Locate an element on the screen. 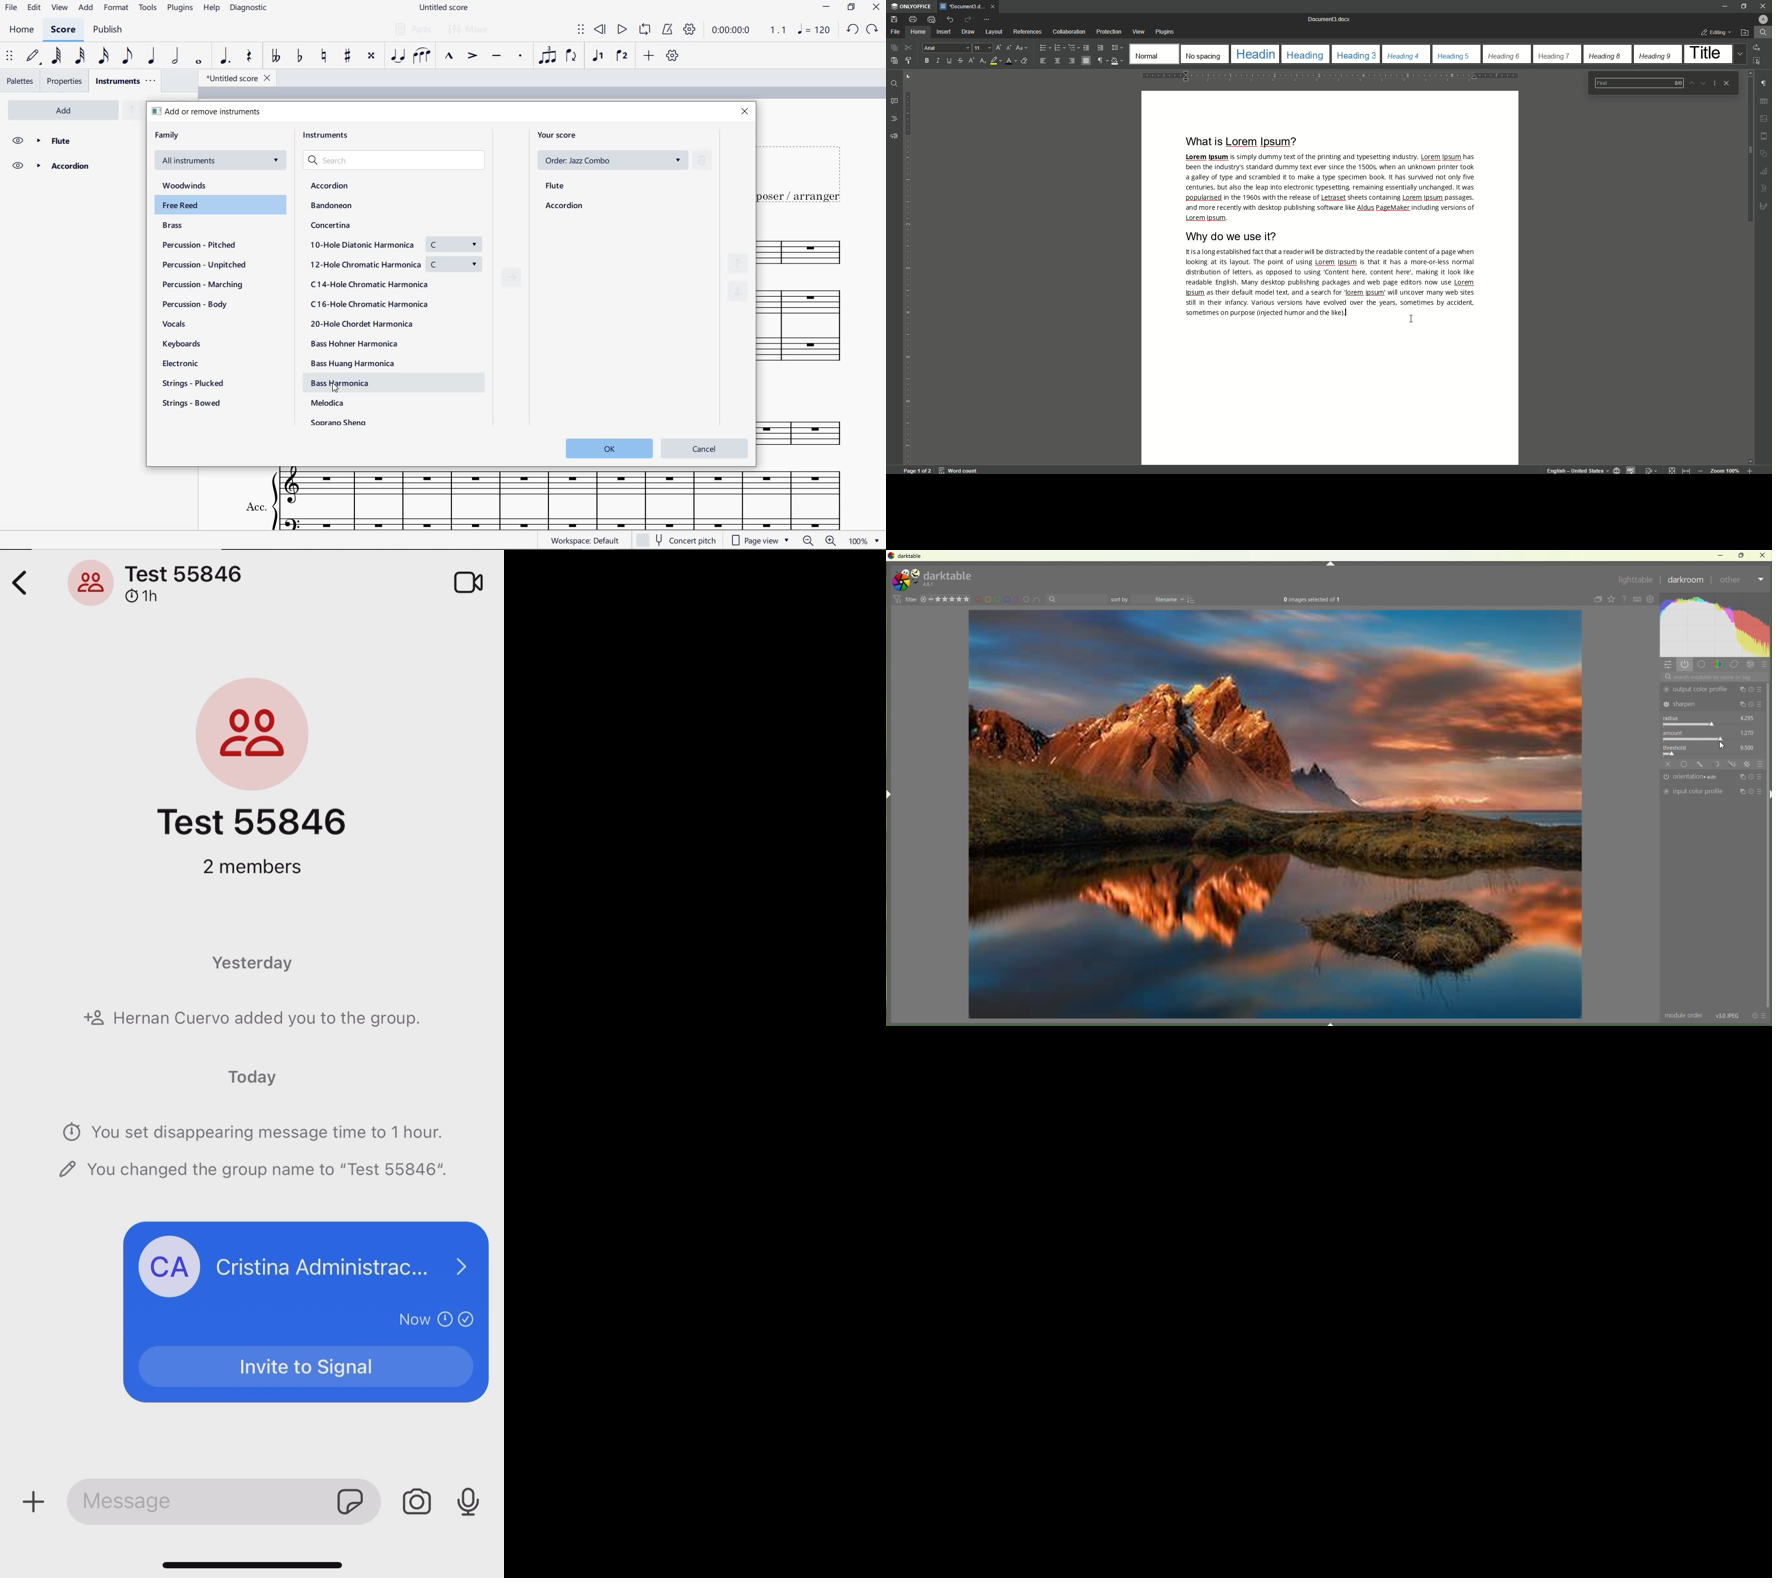  Page 1 of 2 is located at coordinates (916, 472).